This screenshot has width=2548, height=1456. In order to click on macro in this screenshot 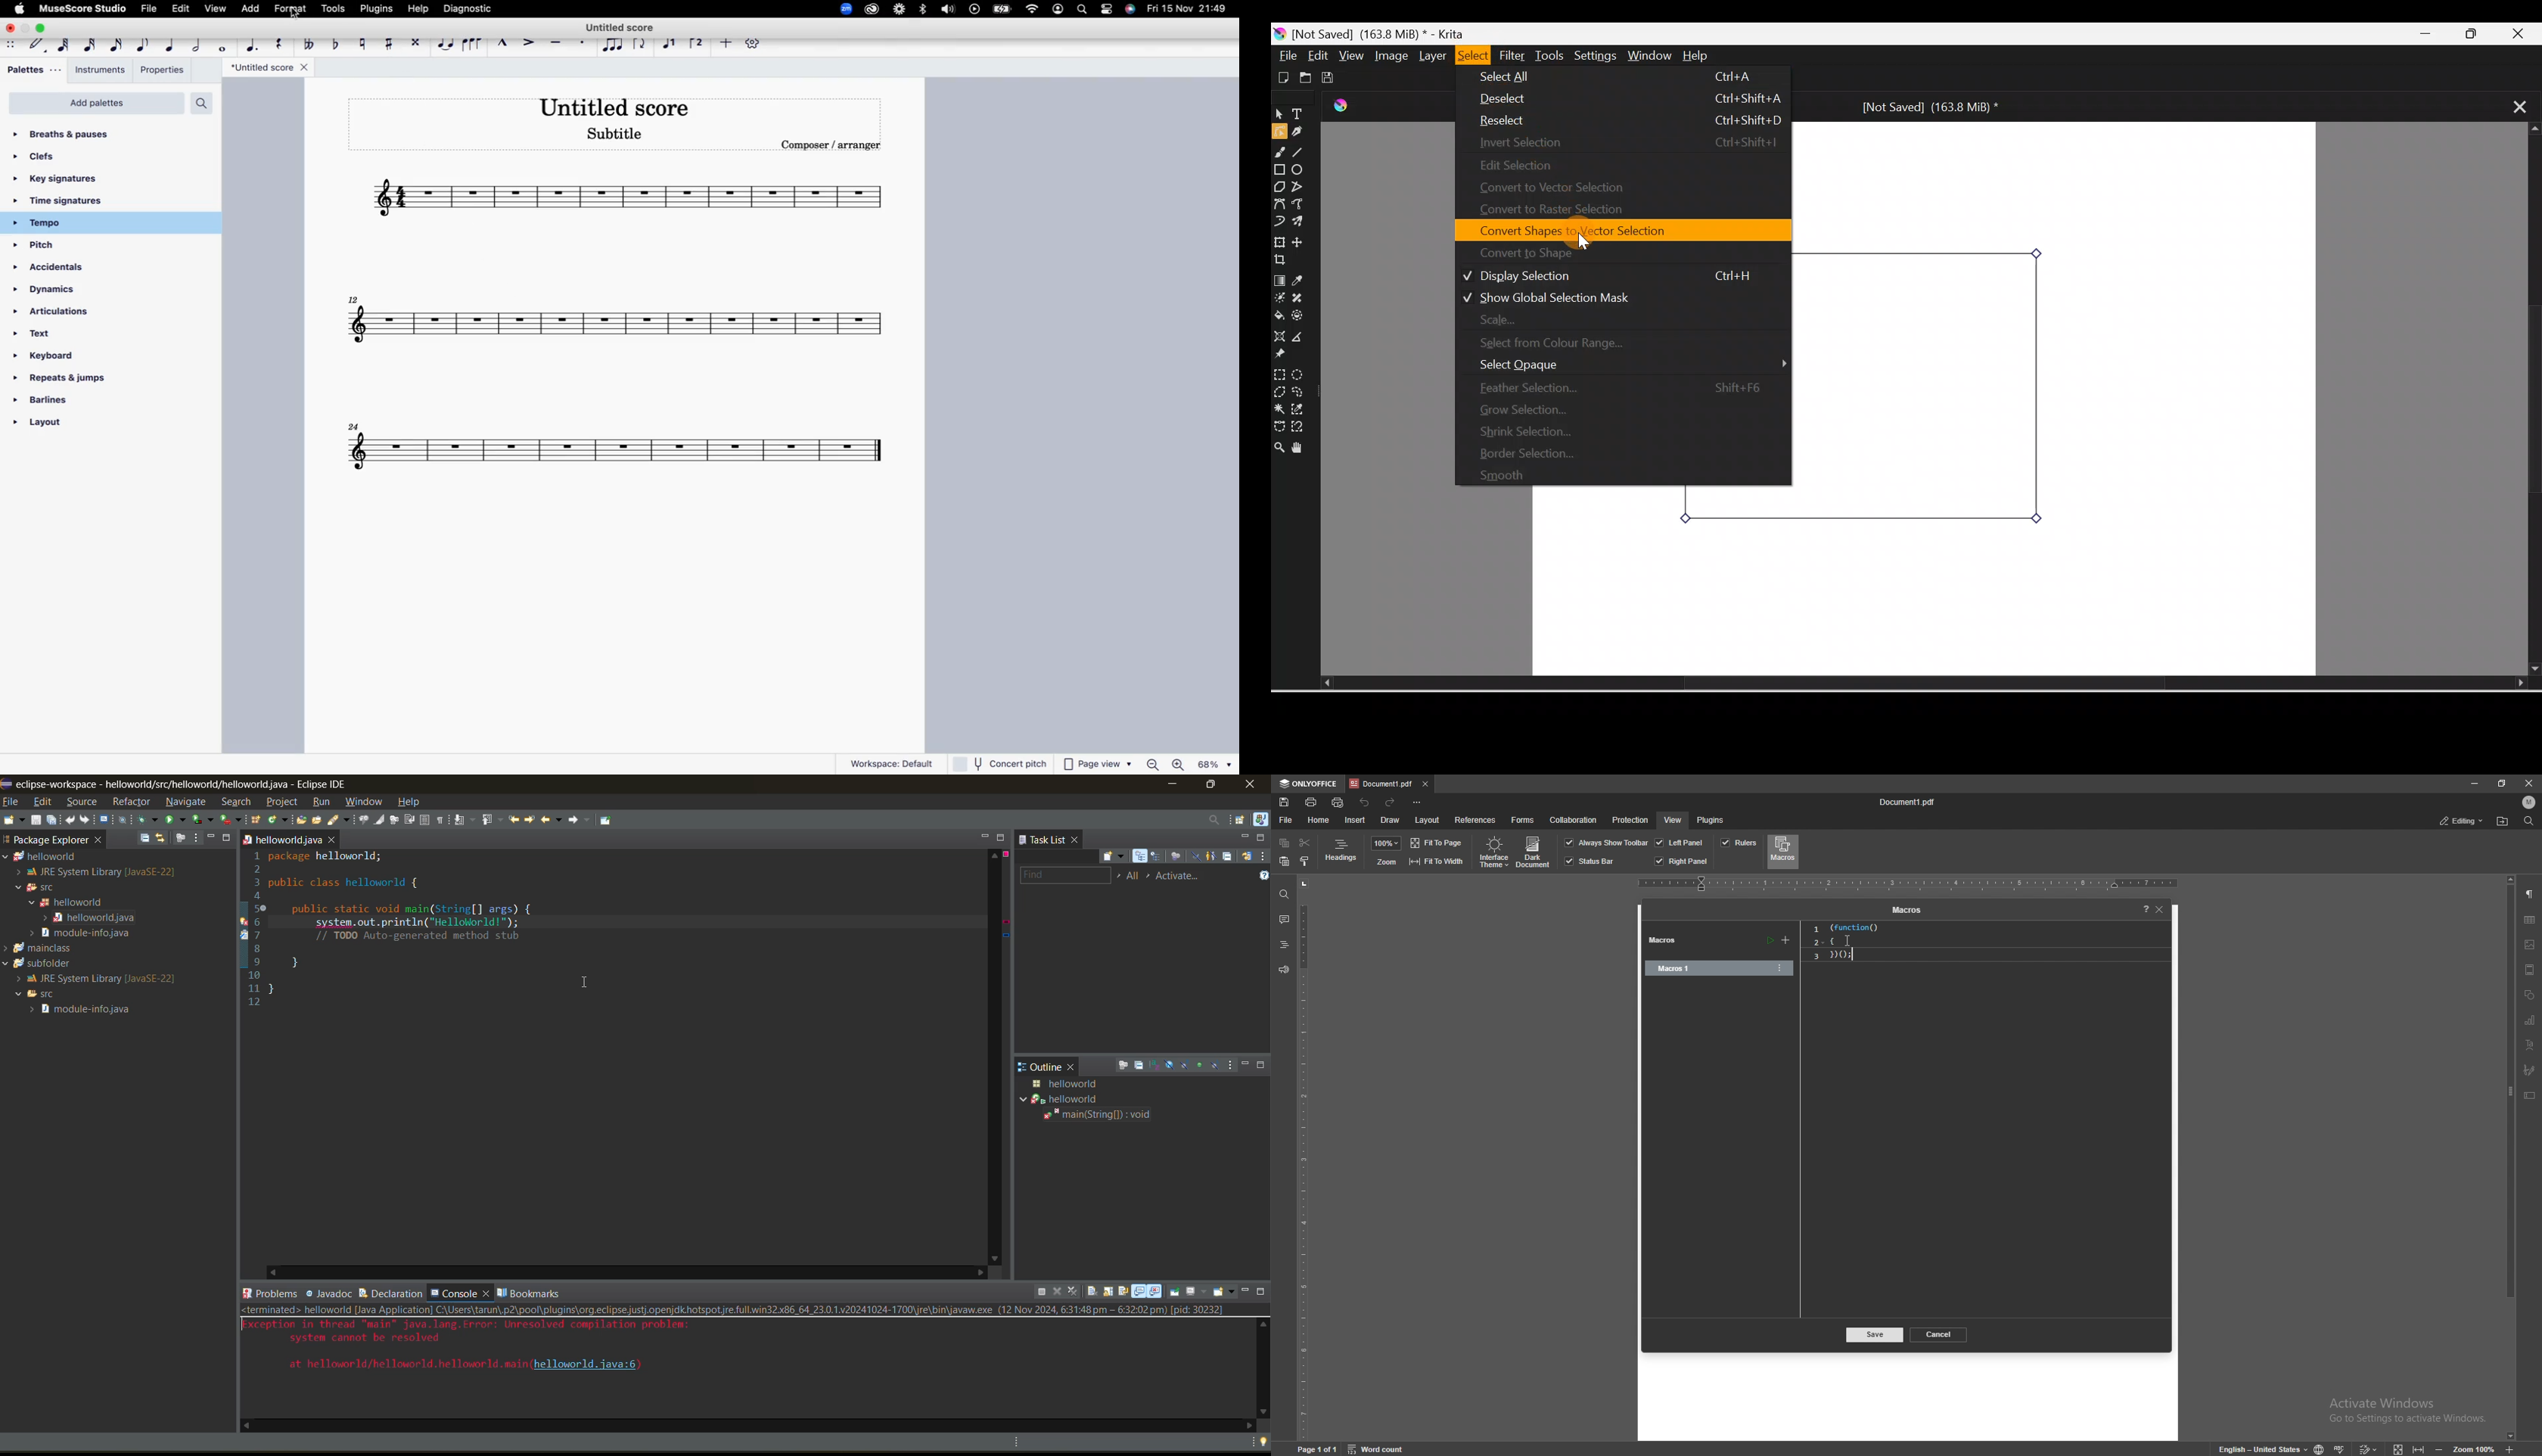, I will do `click(1703, 968)`.